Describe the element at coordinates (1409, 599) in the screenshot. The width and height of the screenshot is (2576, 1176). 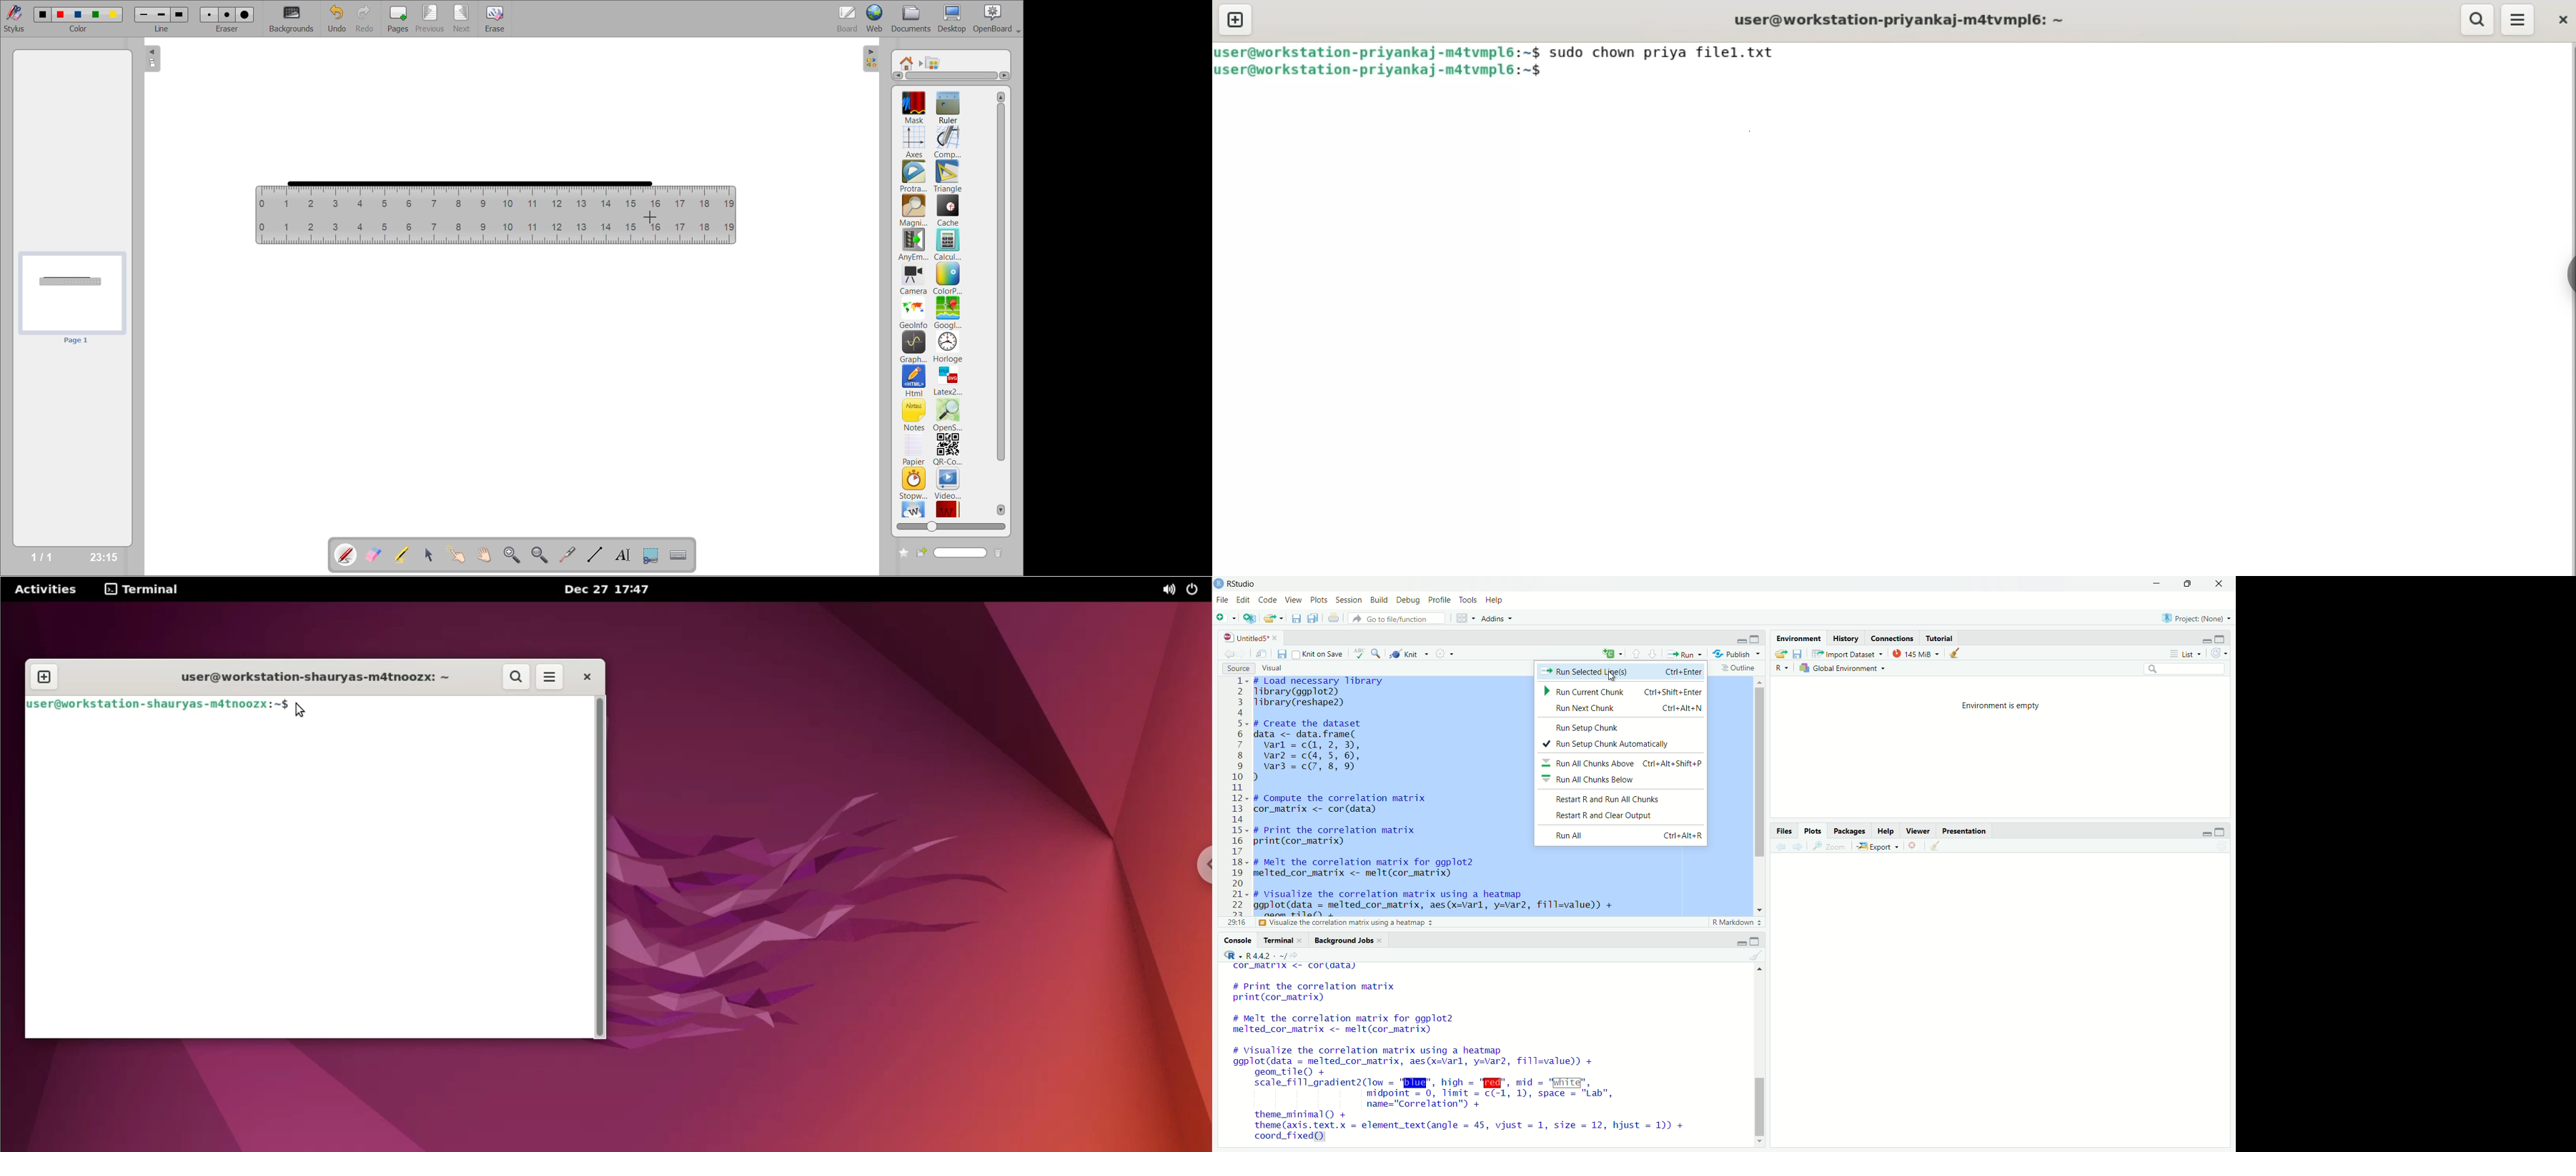
I see `debug` at that location.